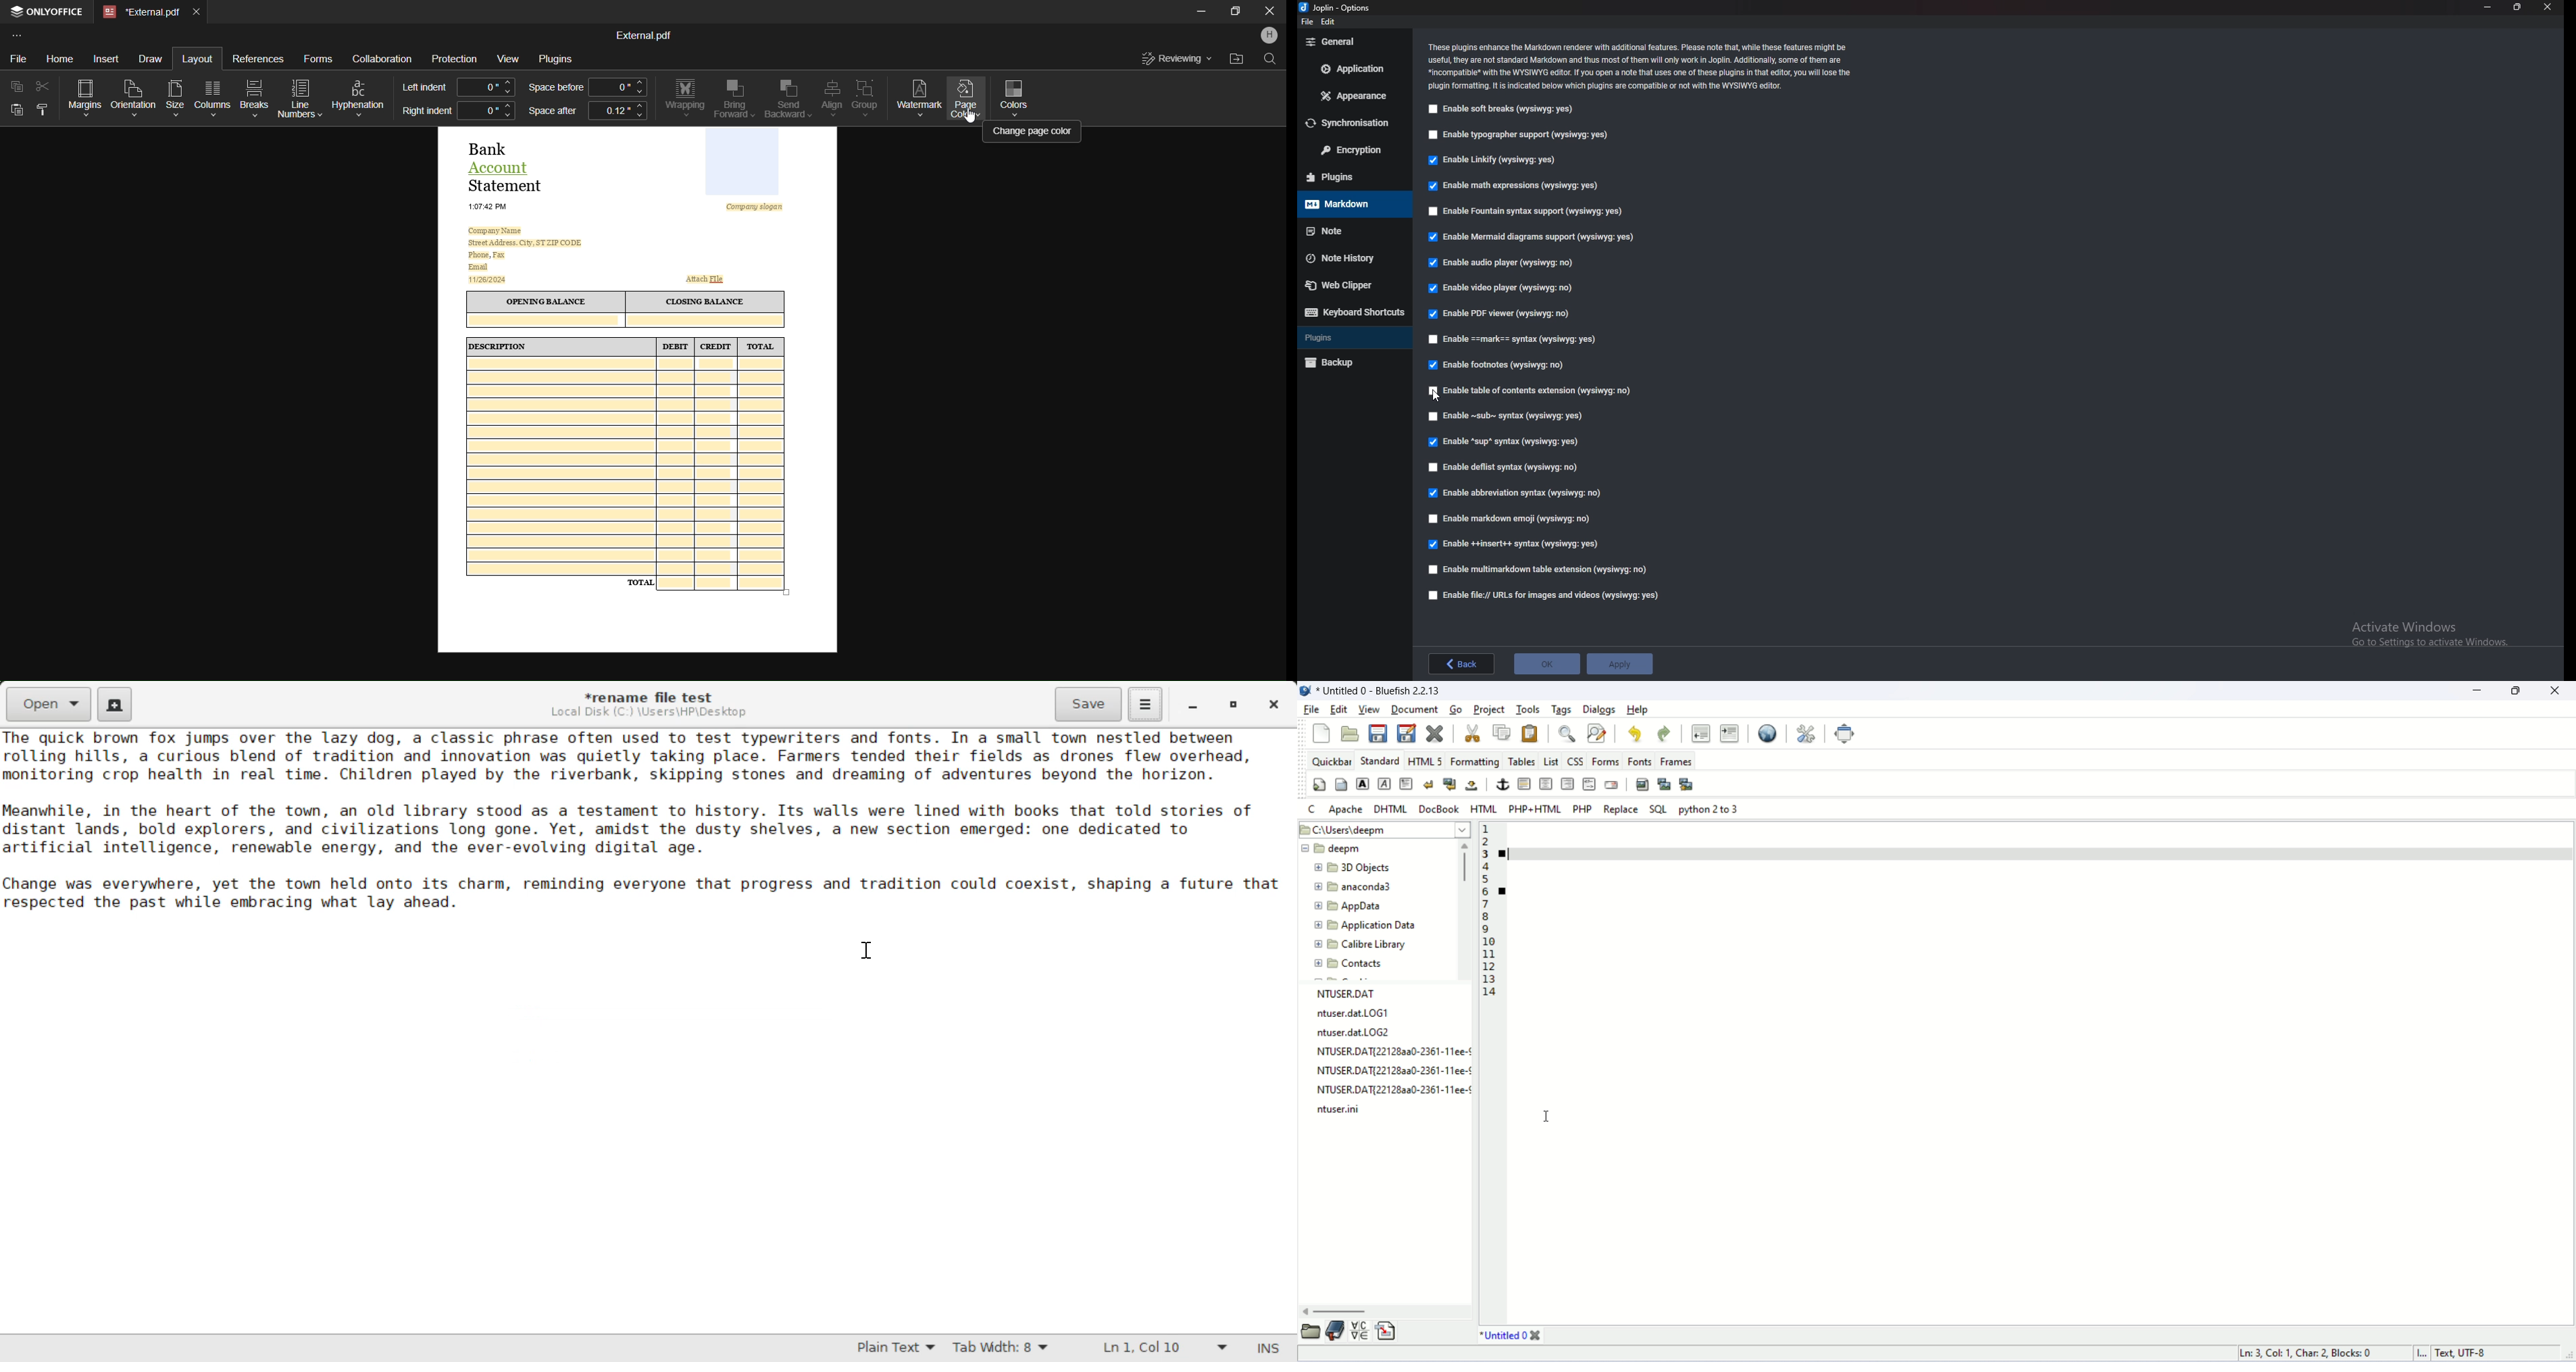  I want to click on indent, so click(1732, 734).